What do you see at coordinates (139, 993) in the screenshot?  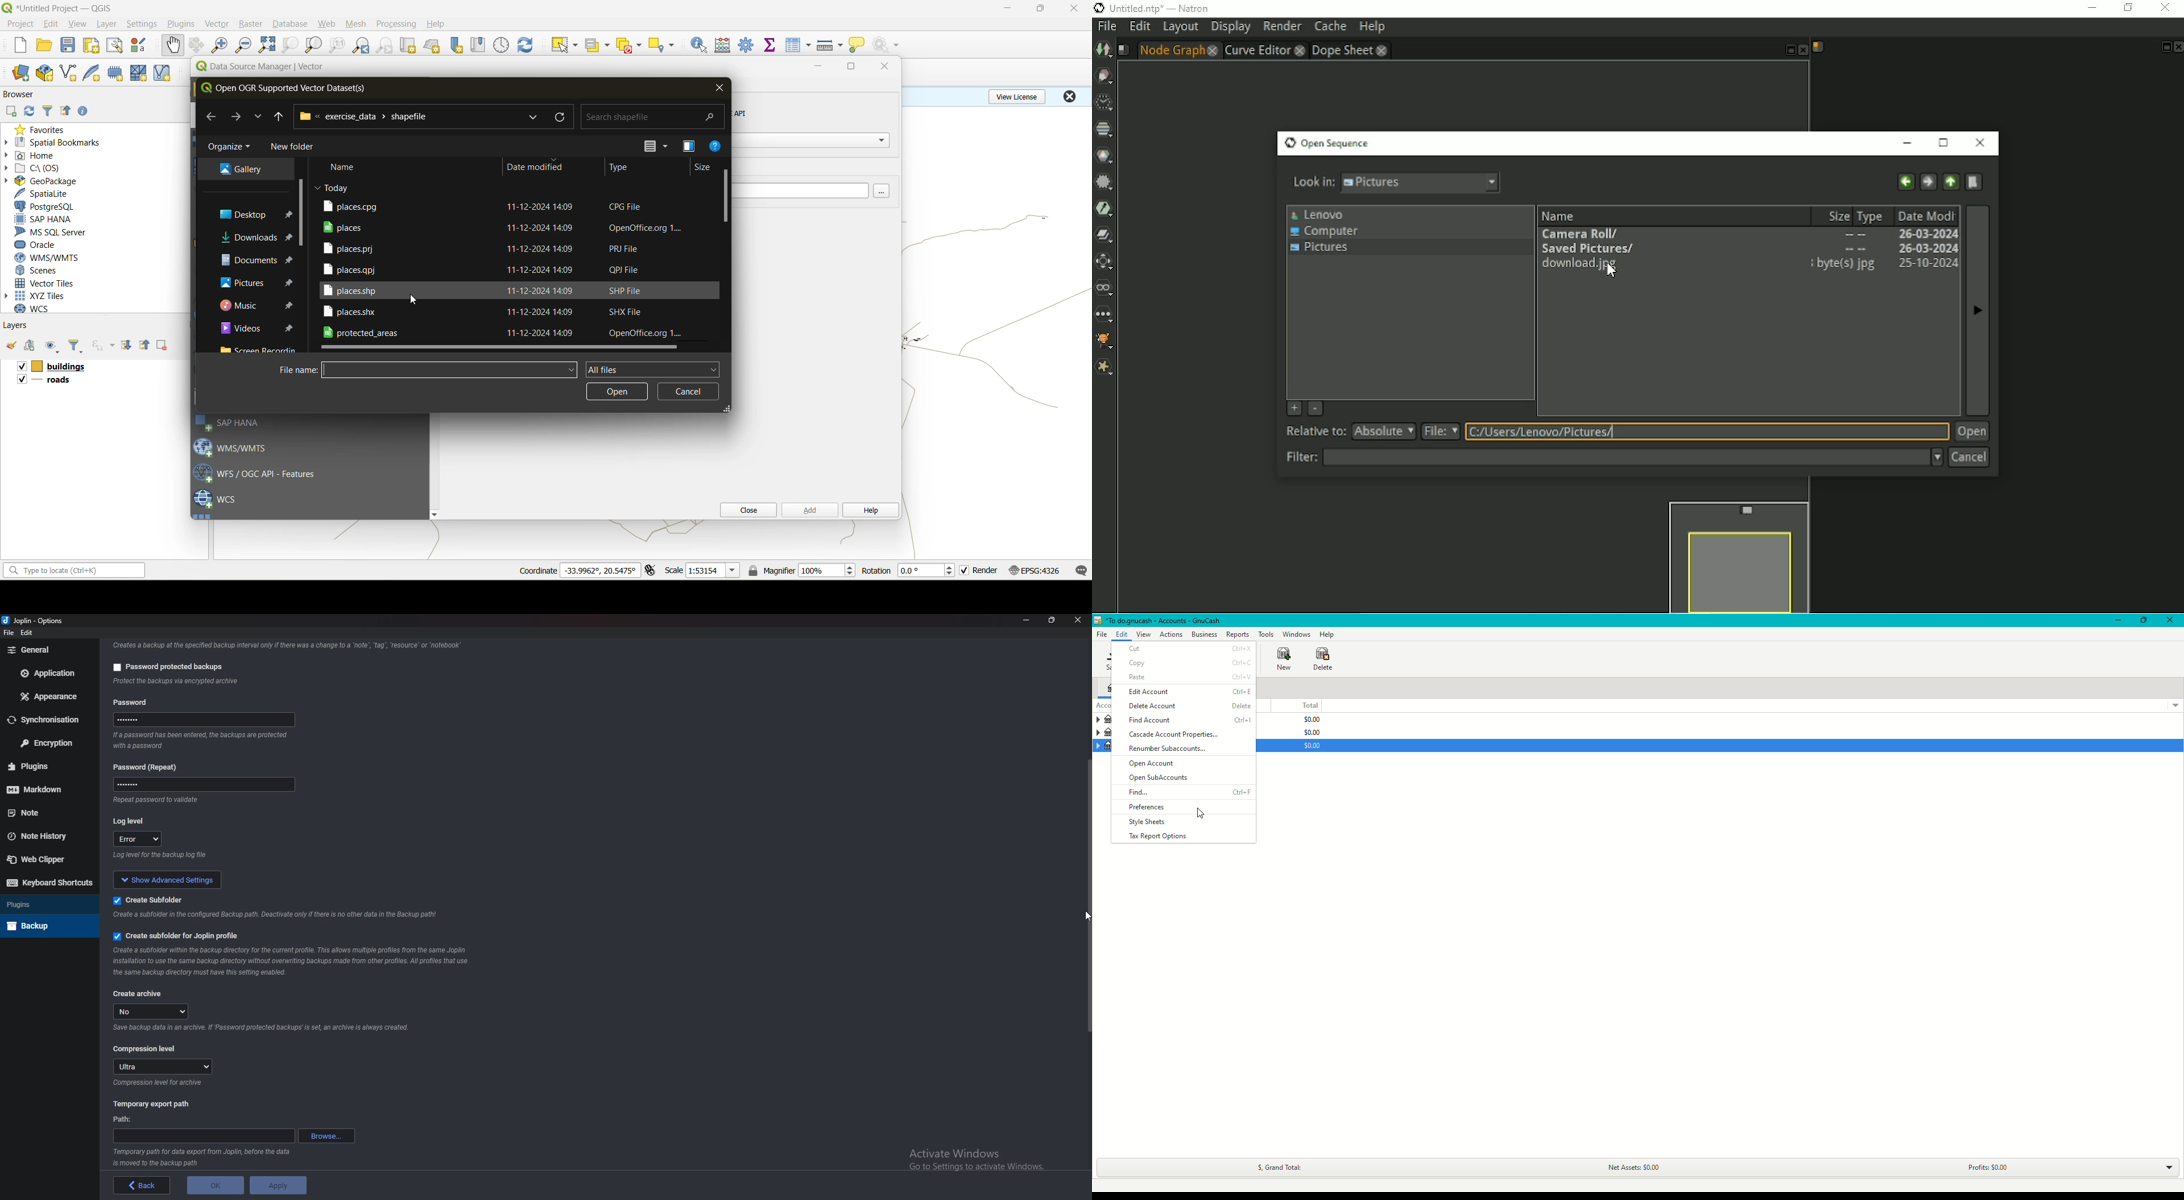 I see `create archive` at bounding box center [139, 993].